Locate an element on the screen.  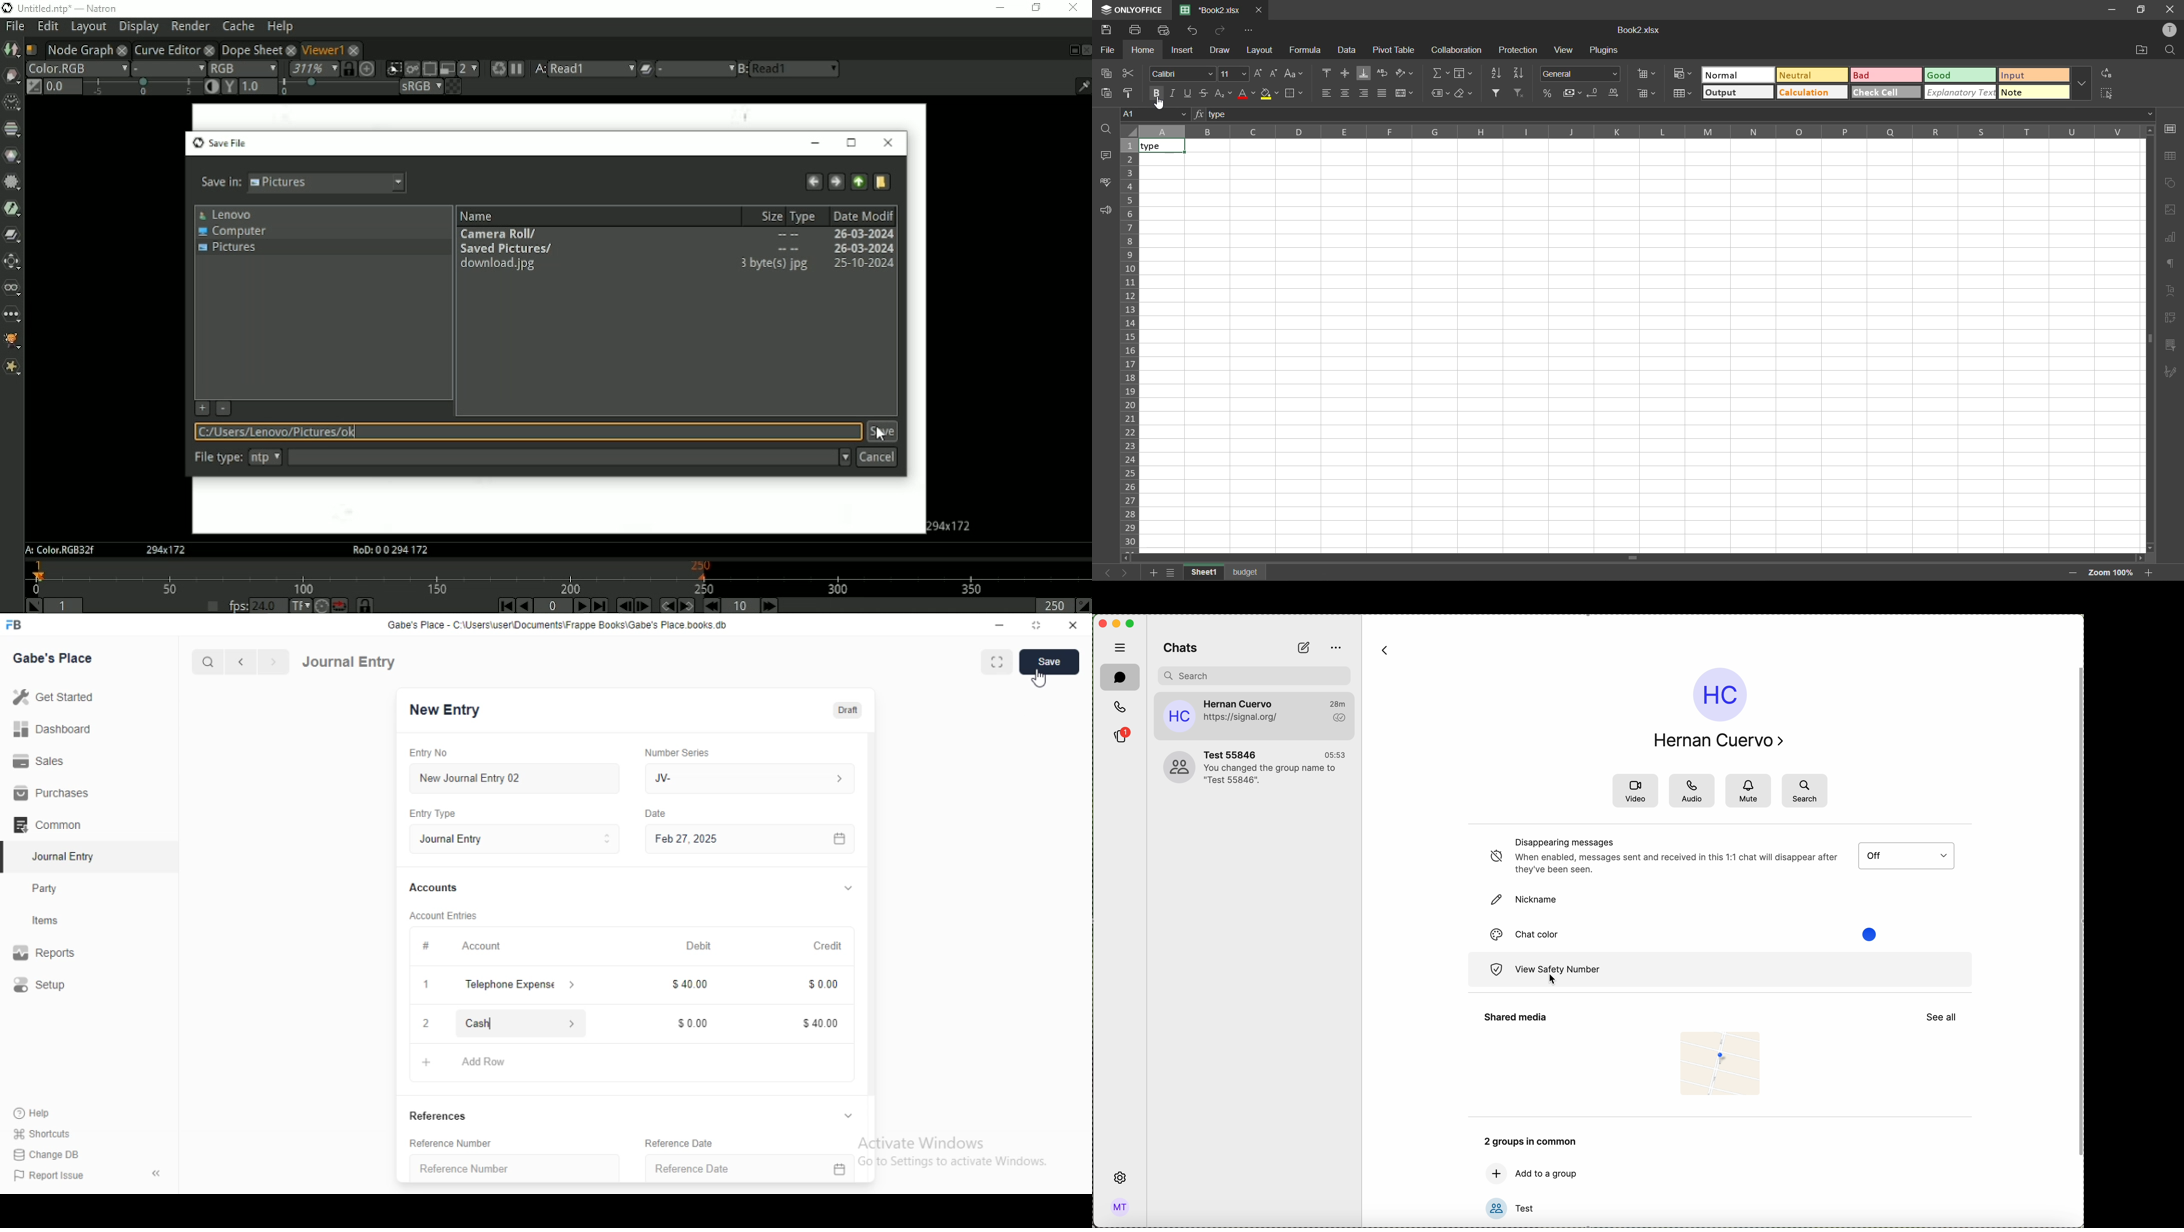
Hide is located at coordinates (844, 1115).